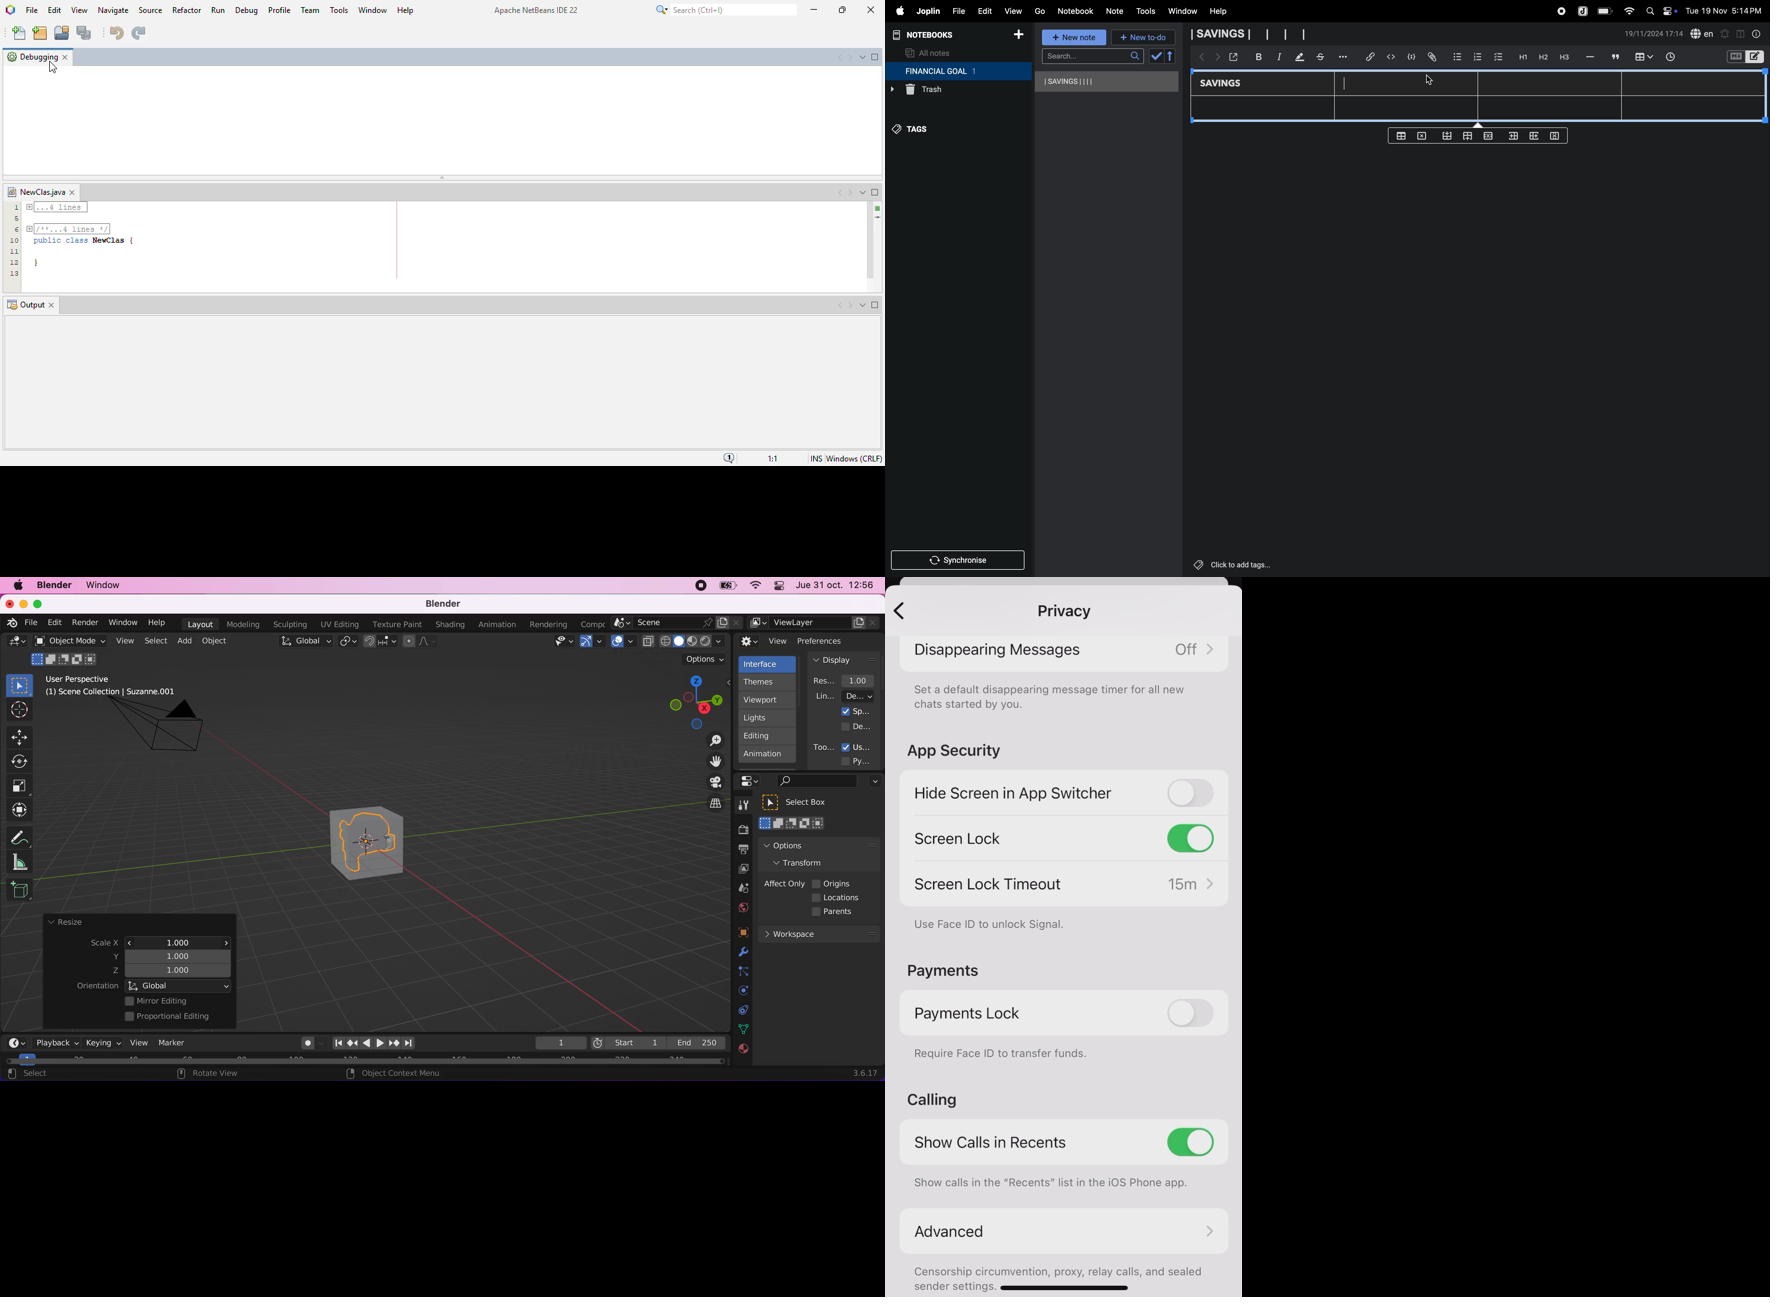  What do you see at coordinates (1255, 56) in the screenshot?
I see `bold` at bounding box center [1255, 56].